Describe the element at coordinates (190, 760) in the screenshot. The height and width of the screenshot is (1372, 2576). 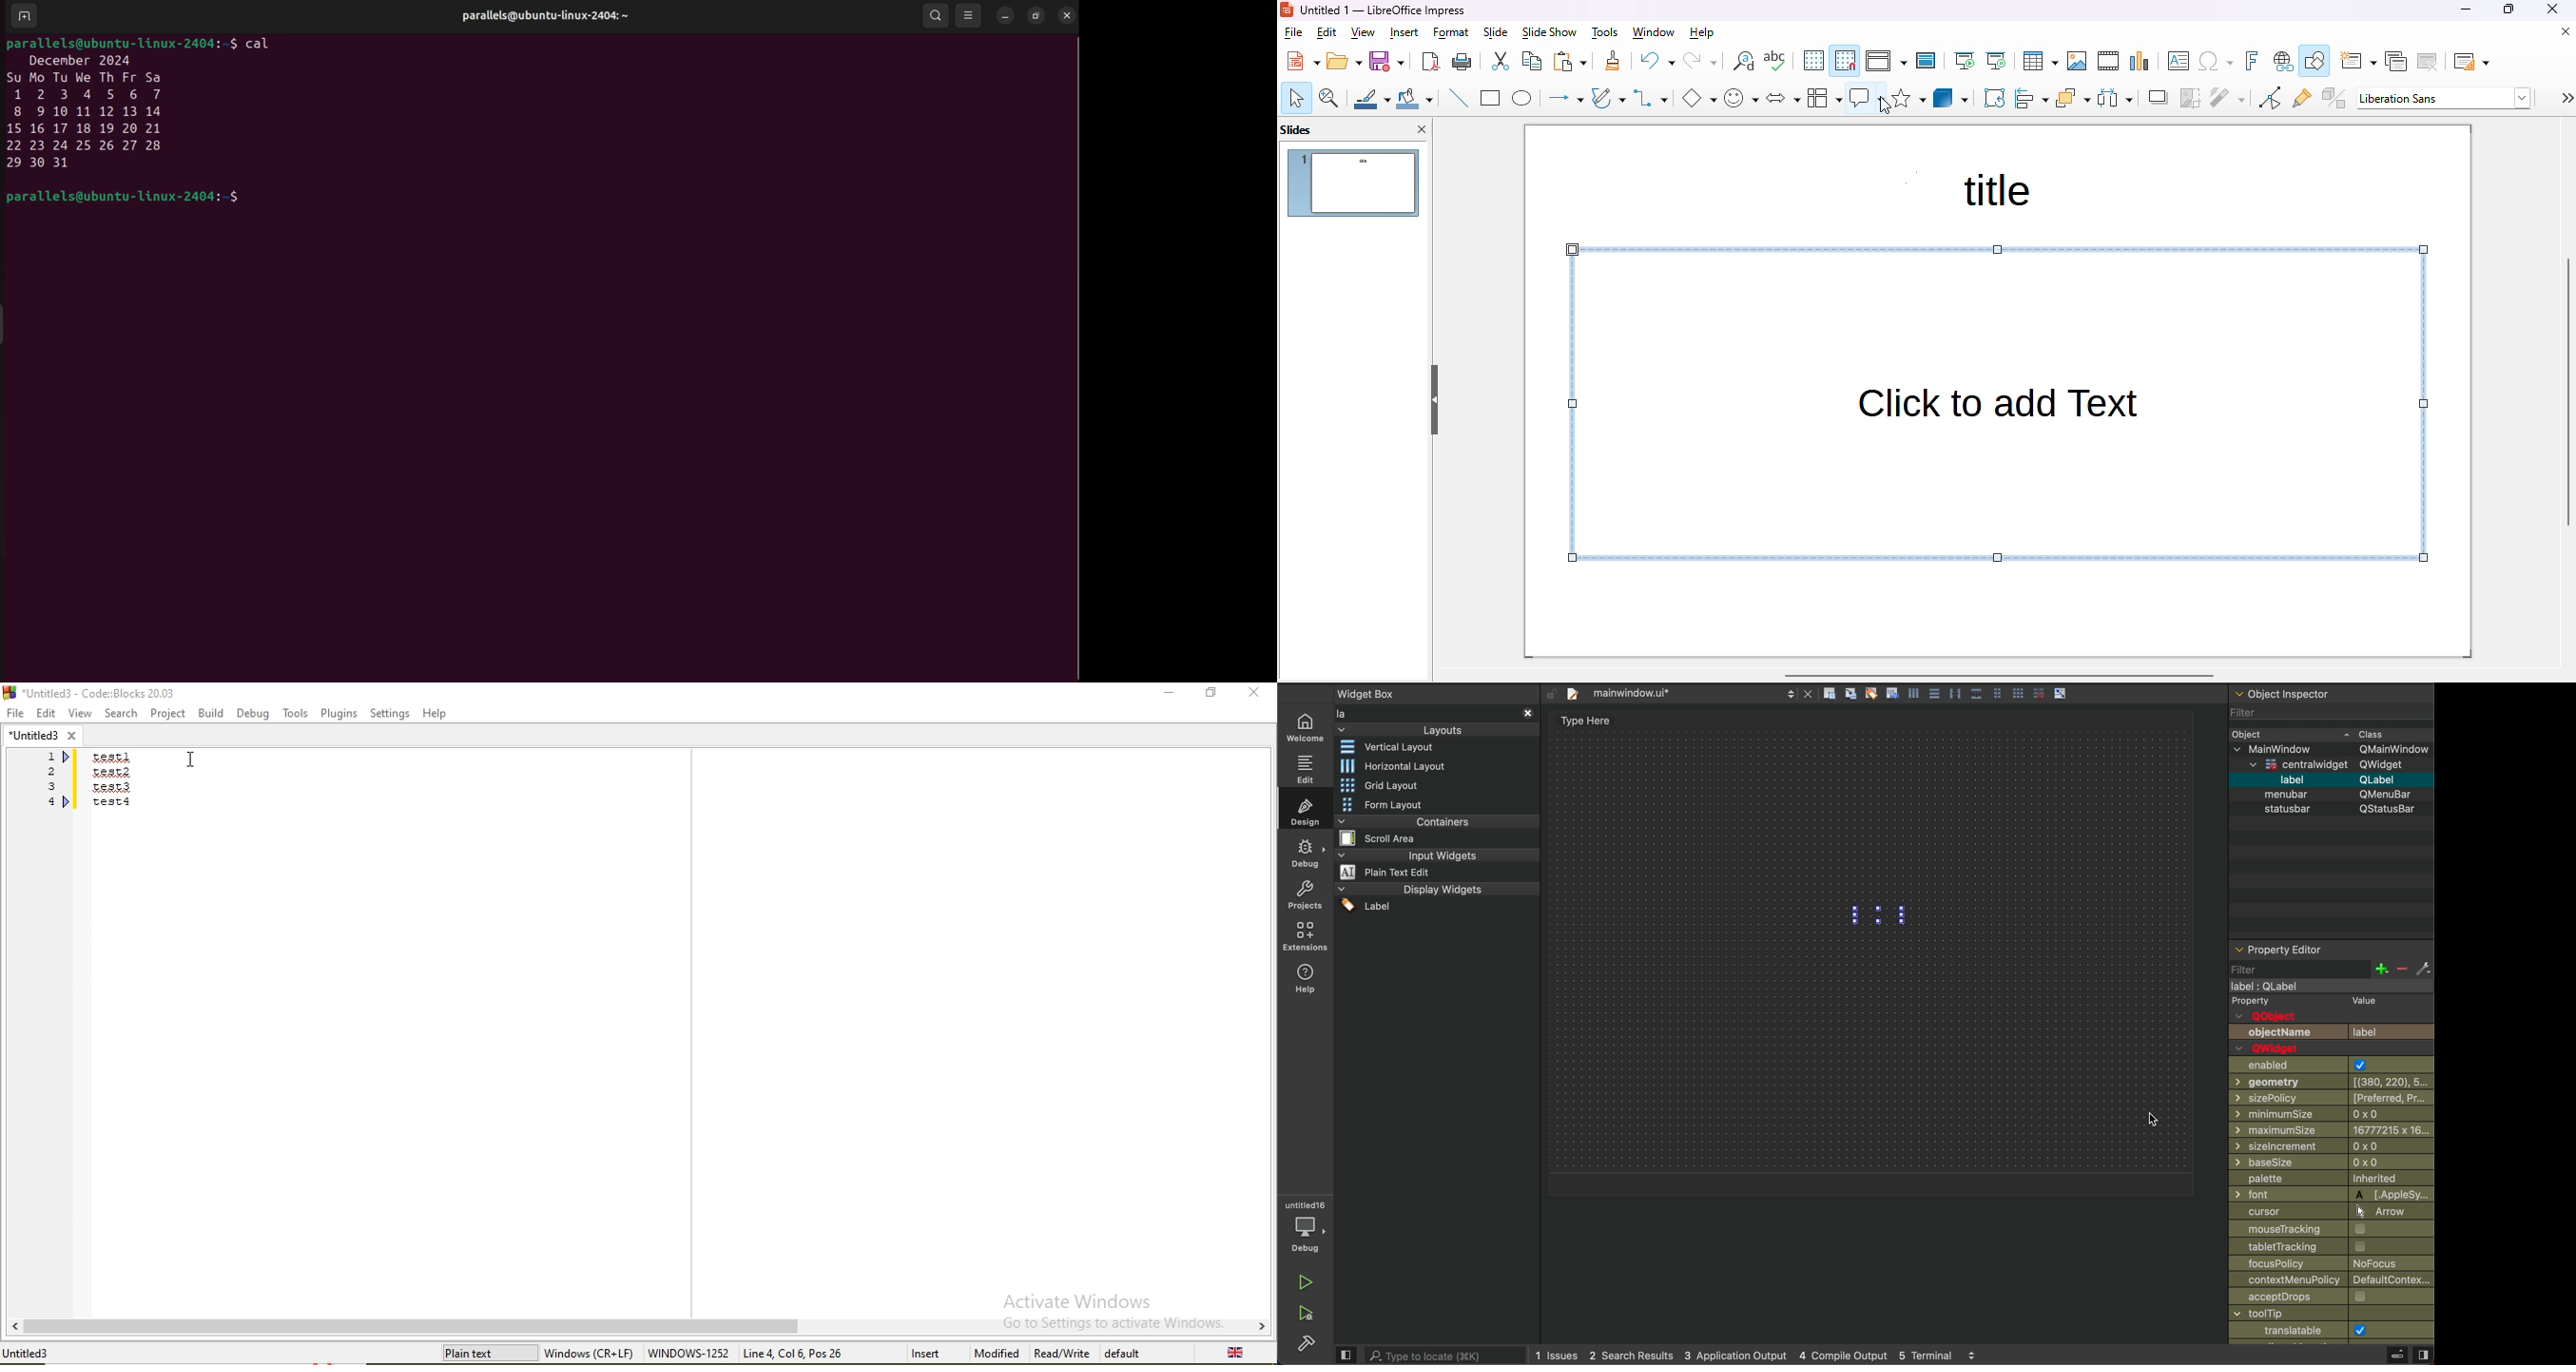
I see `cursor` at that location.